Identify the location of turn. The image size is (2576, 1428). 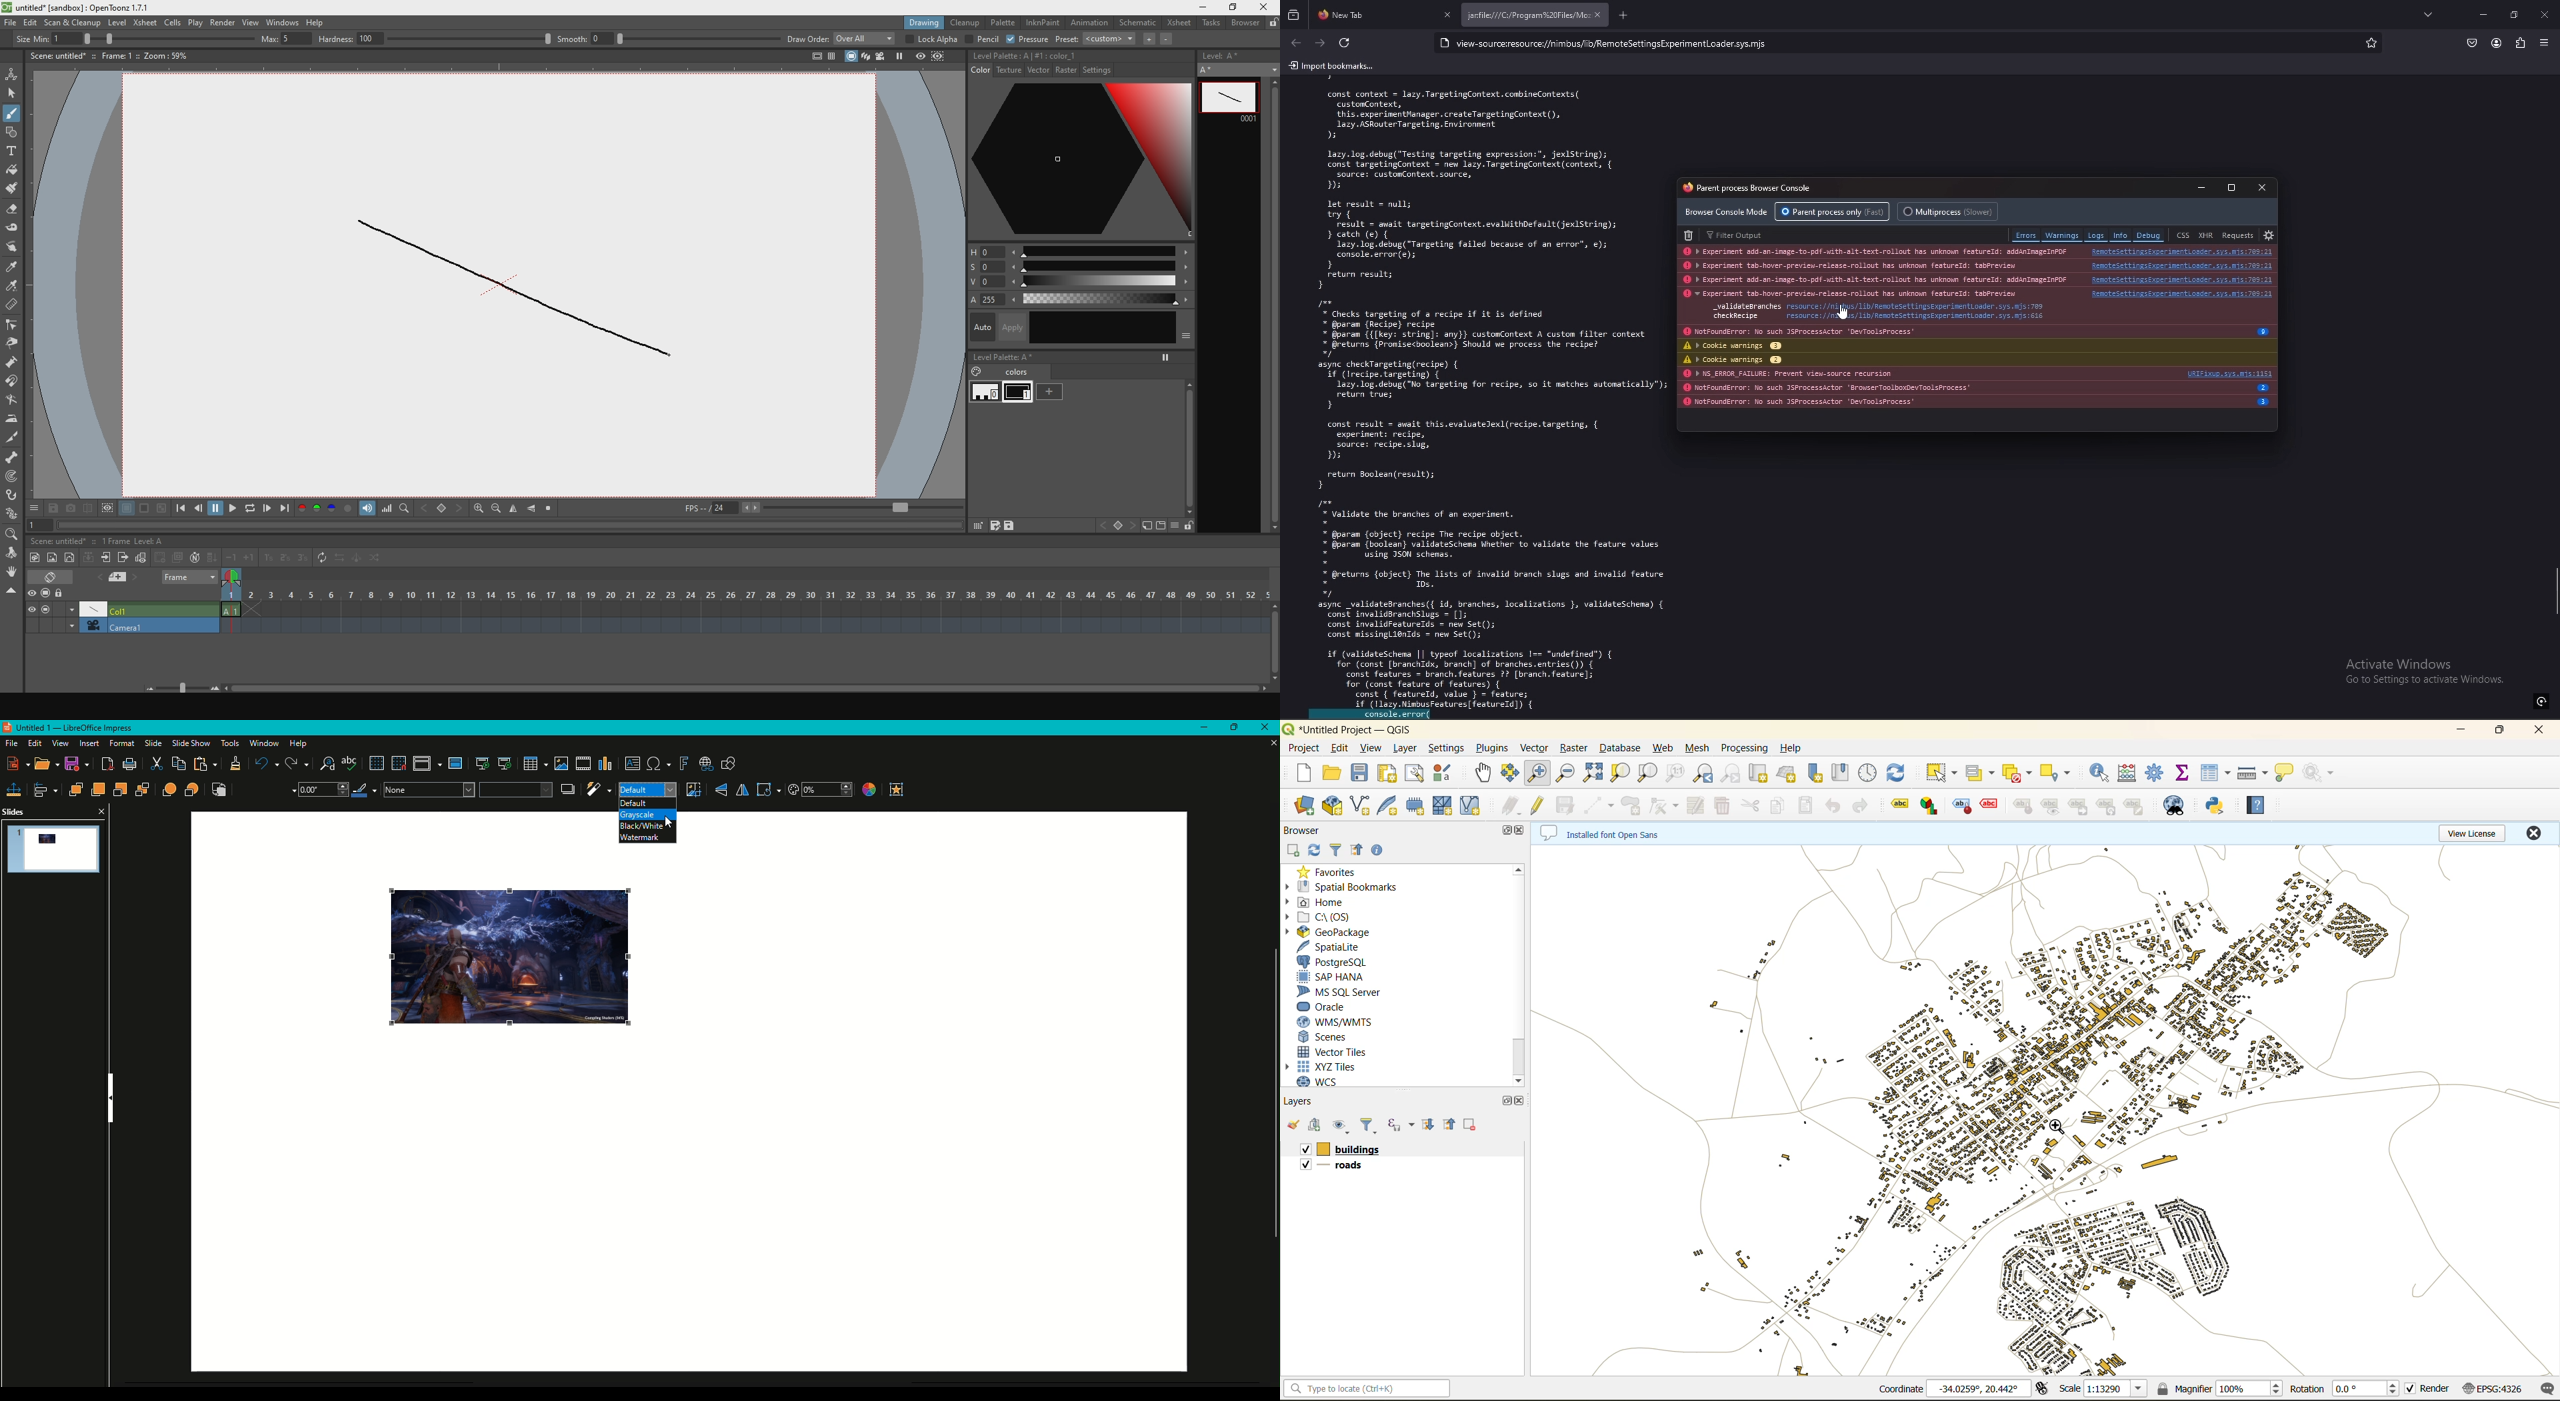
(15, 401).